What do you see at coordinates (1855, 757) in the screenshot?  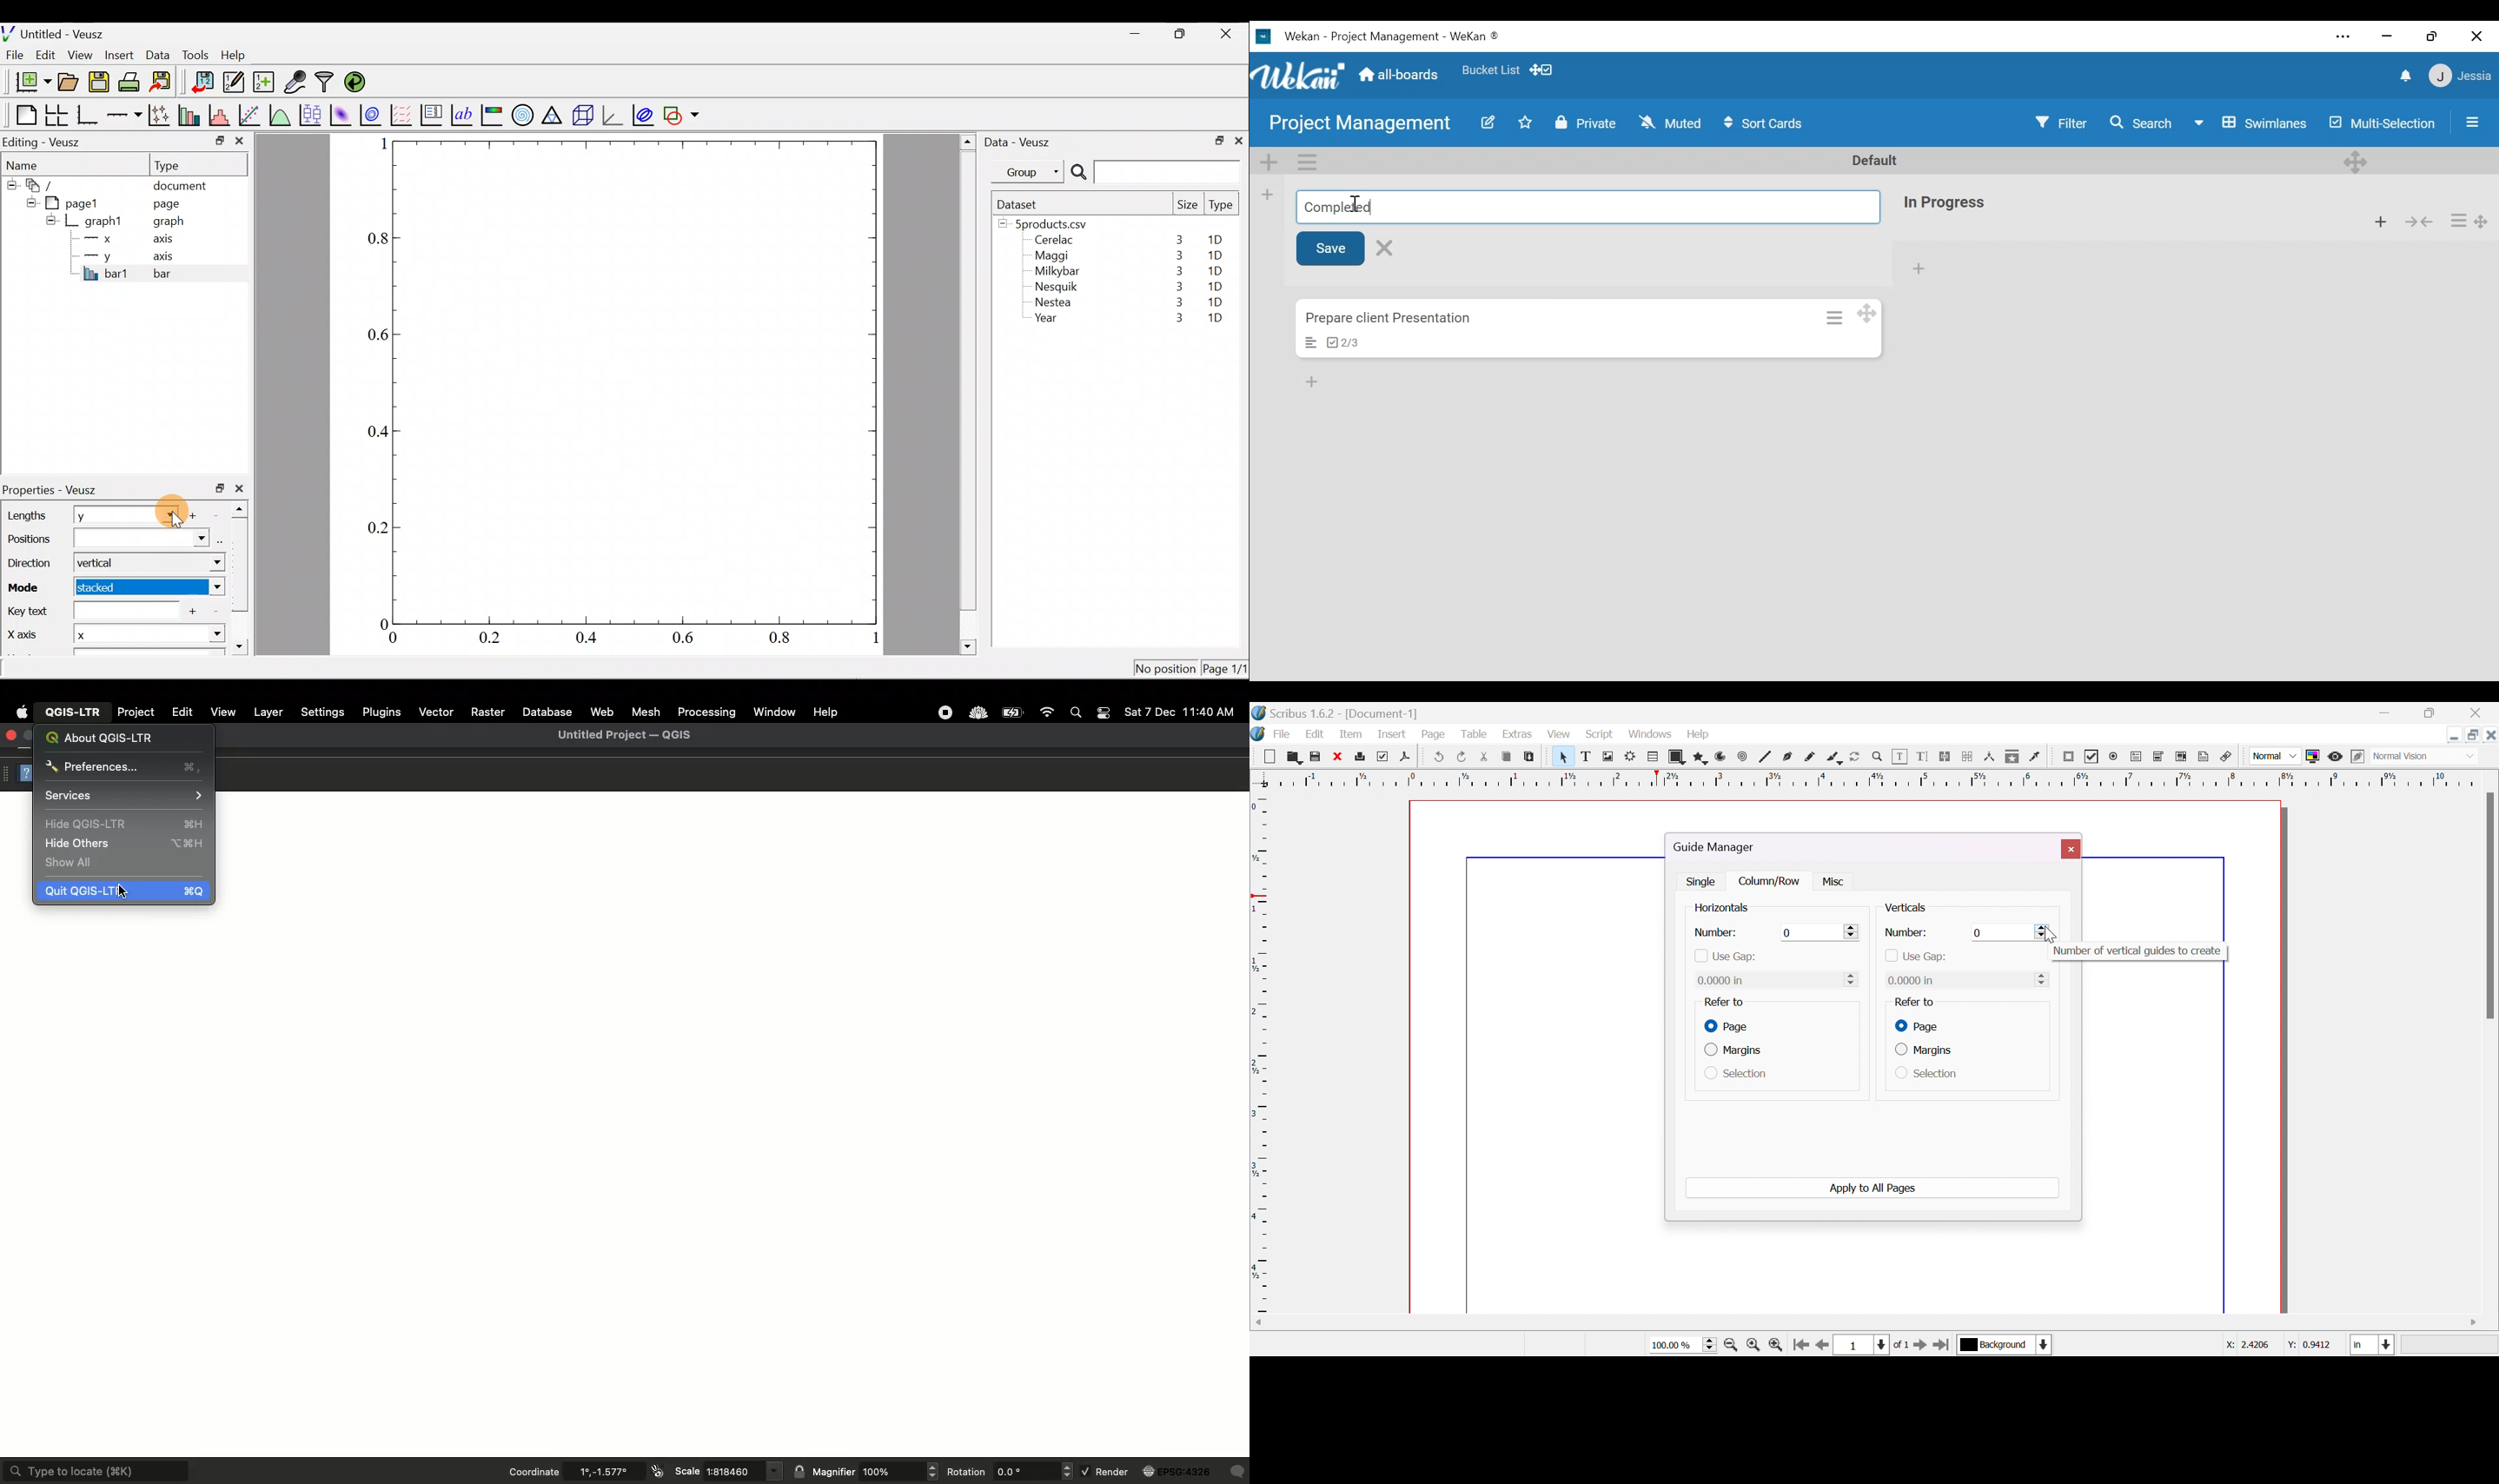 I see `rotate item` at bounding box center [1855, 757].